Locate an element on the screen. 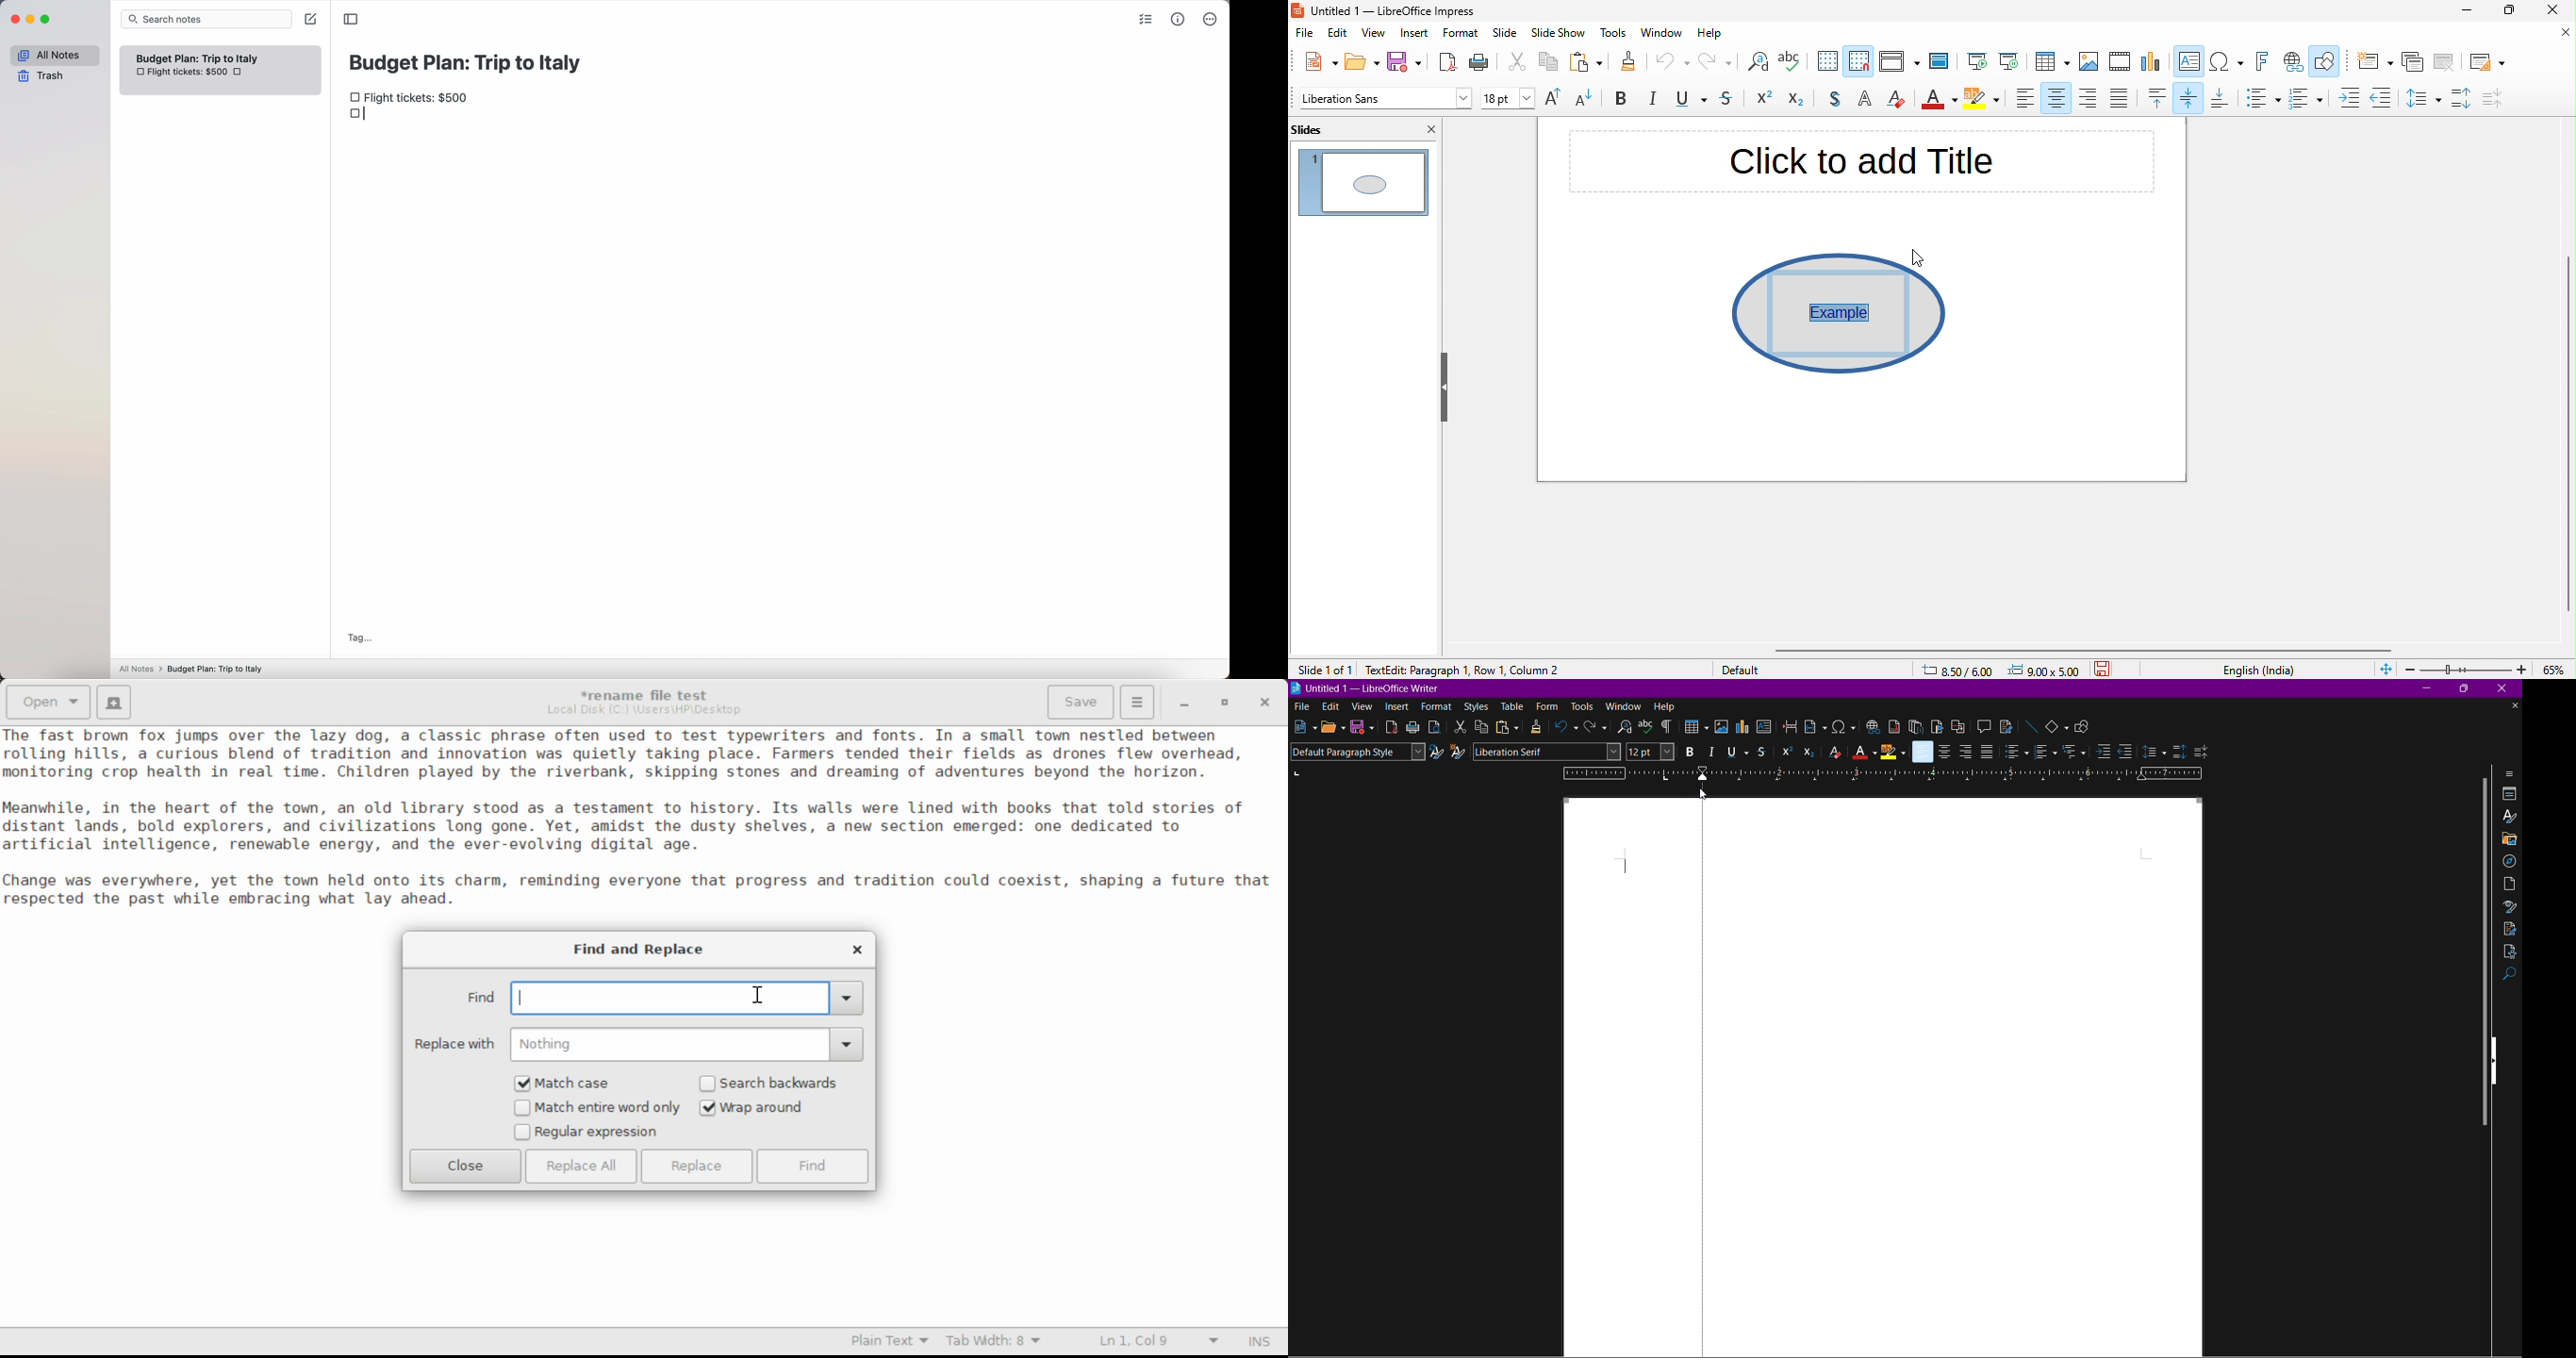  file is located at coordinates (1299, 705).